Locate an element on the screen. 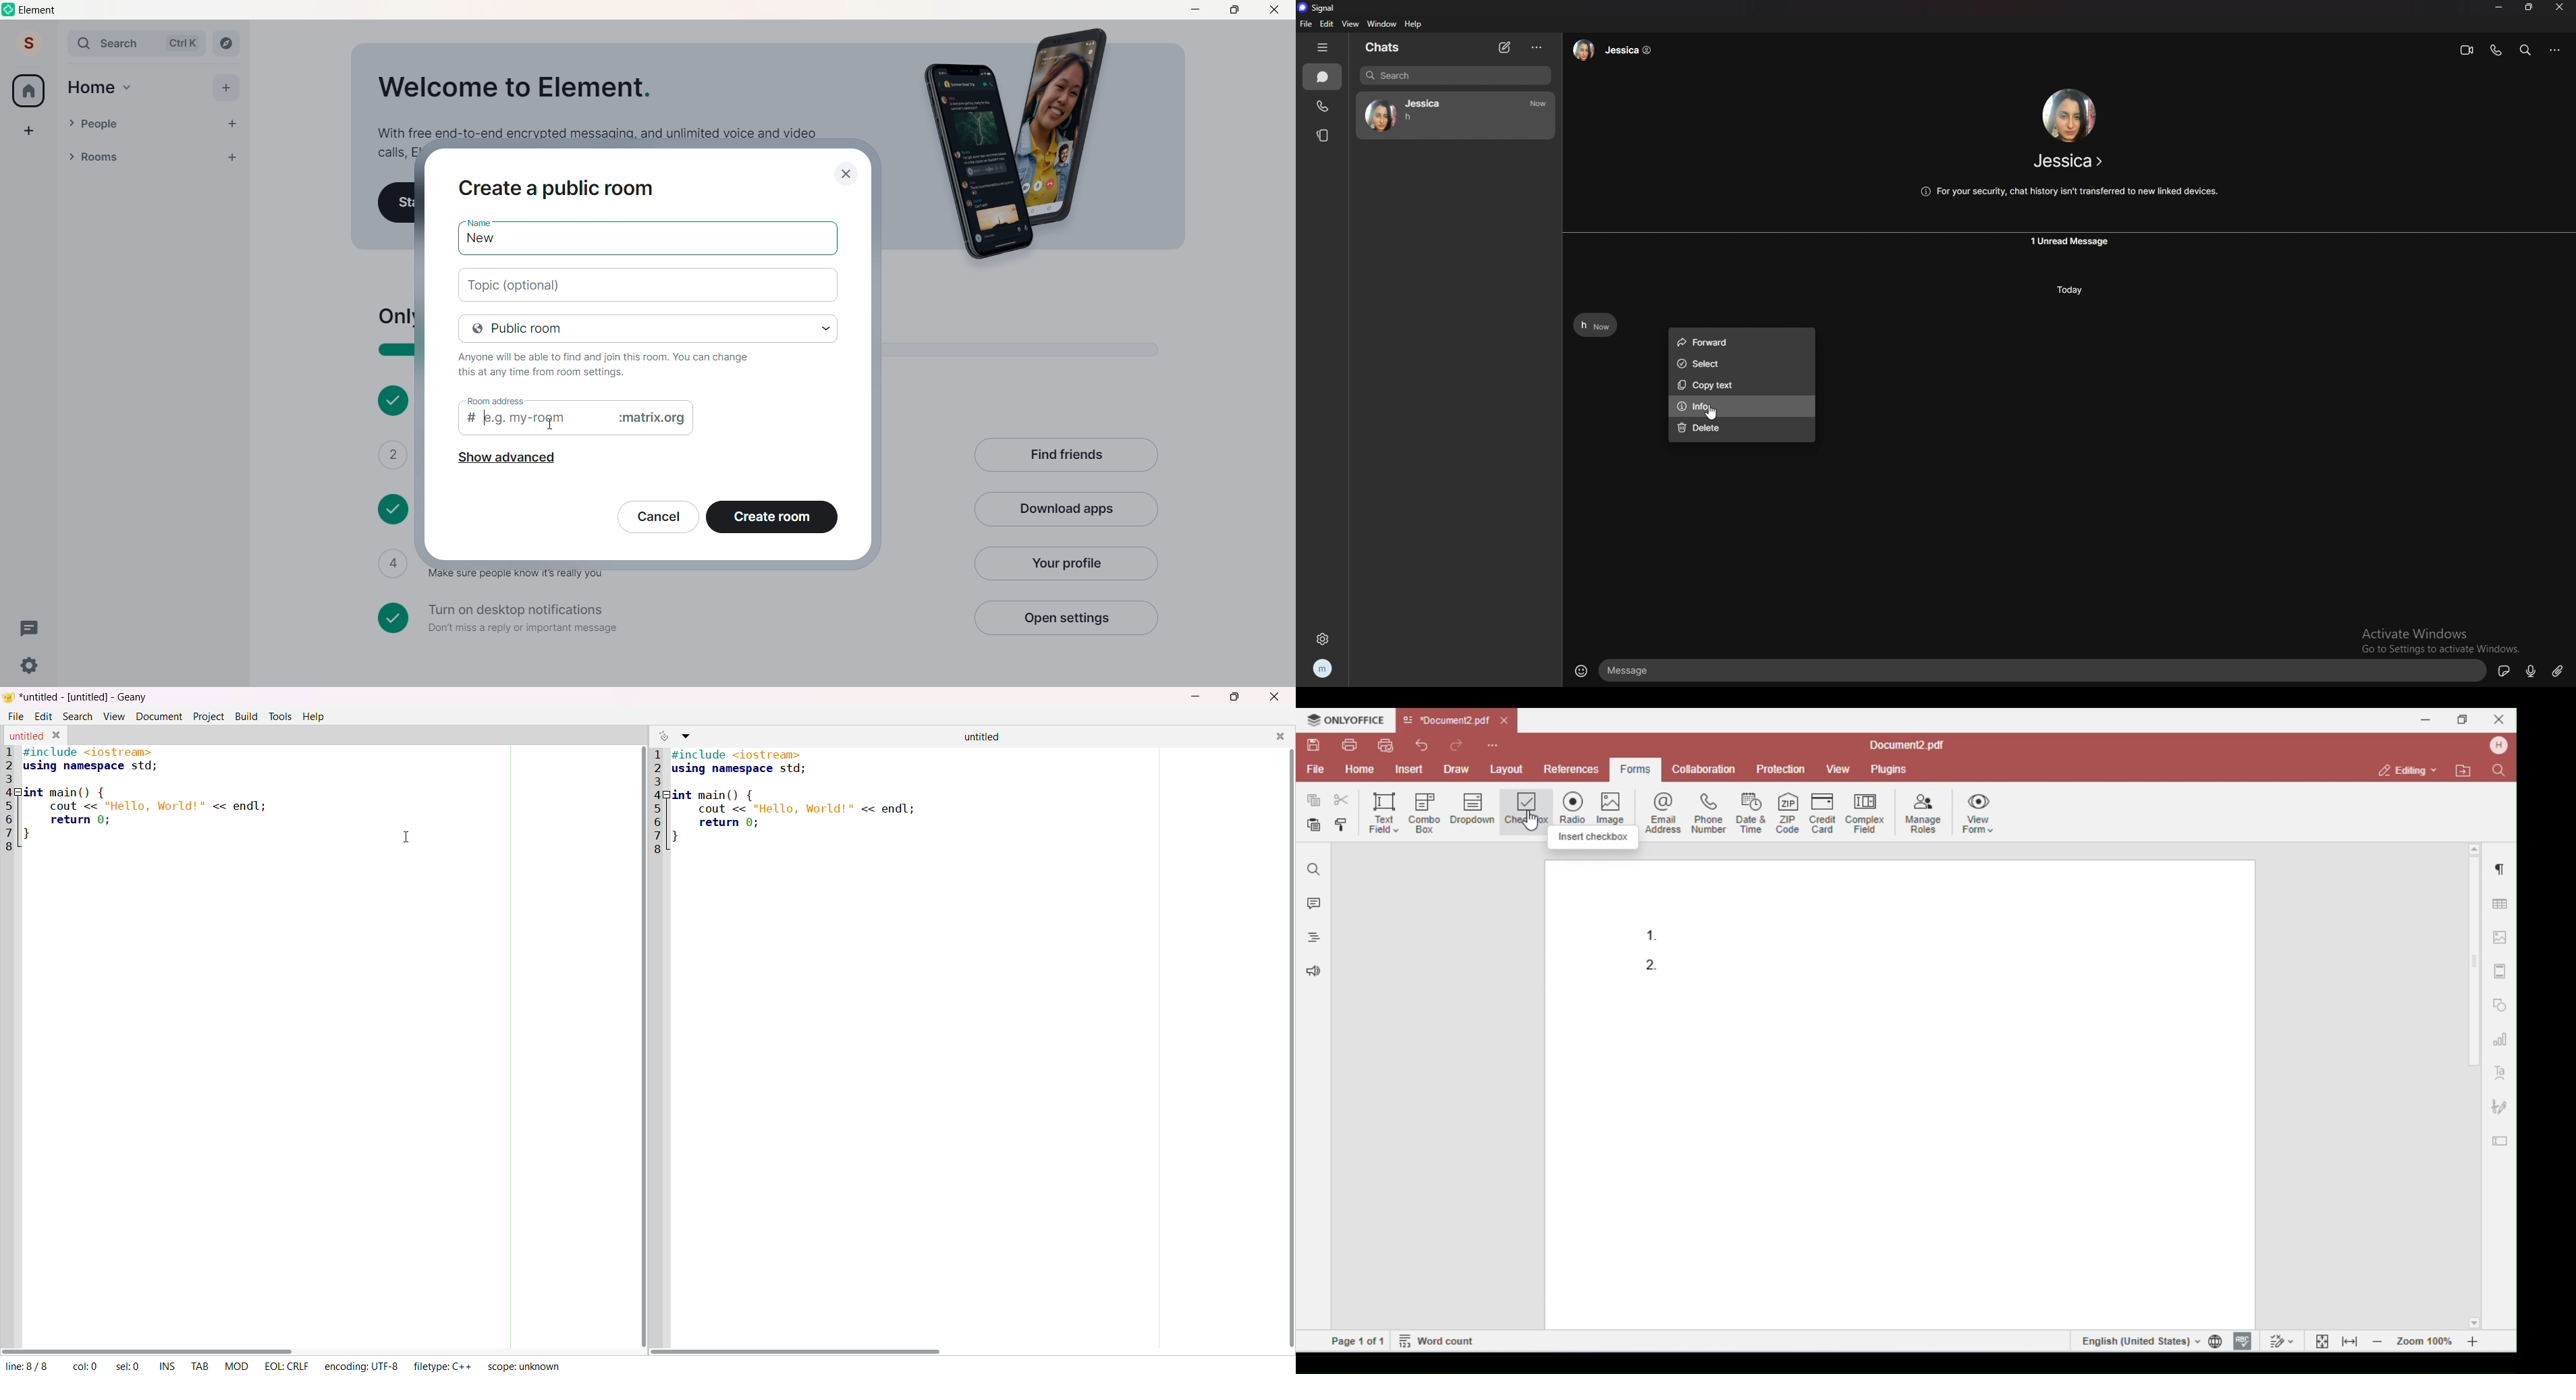 Image resolution: width=2576 pixels, height=1400 pixels. View is located at coordinates (115, 716).